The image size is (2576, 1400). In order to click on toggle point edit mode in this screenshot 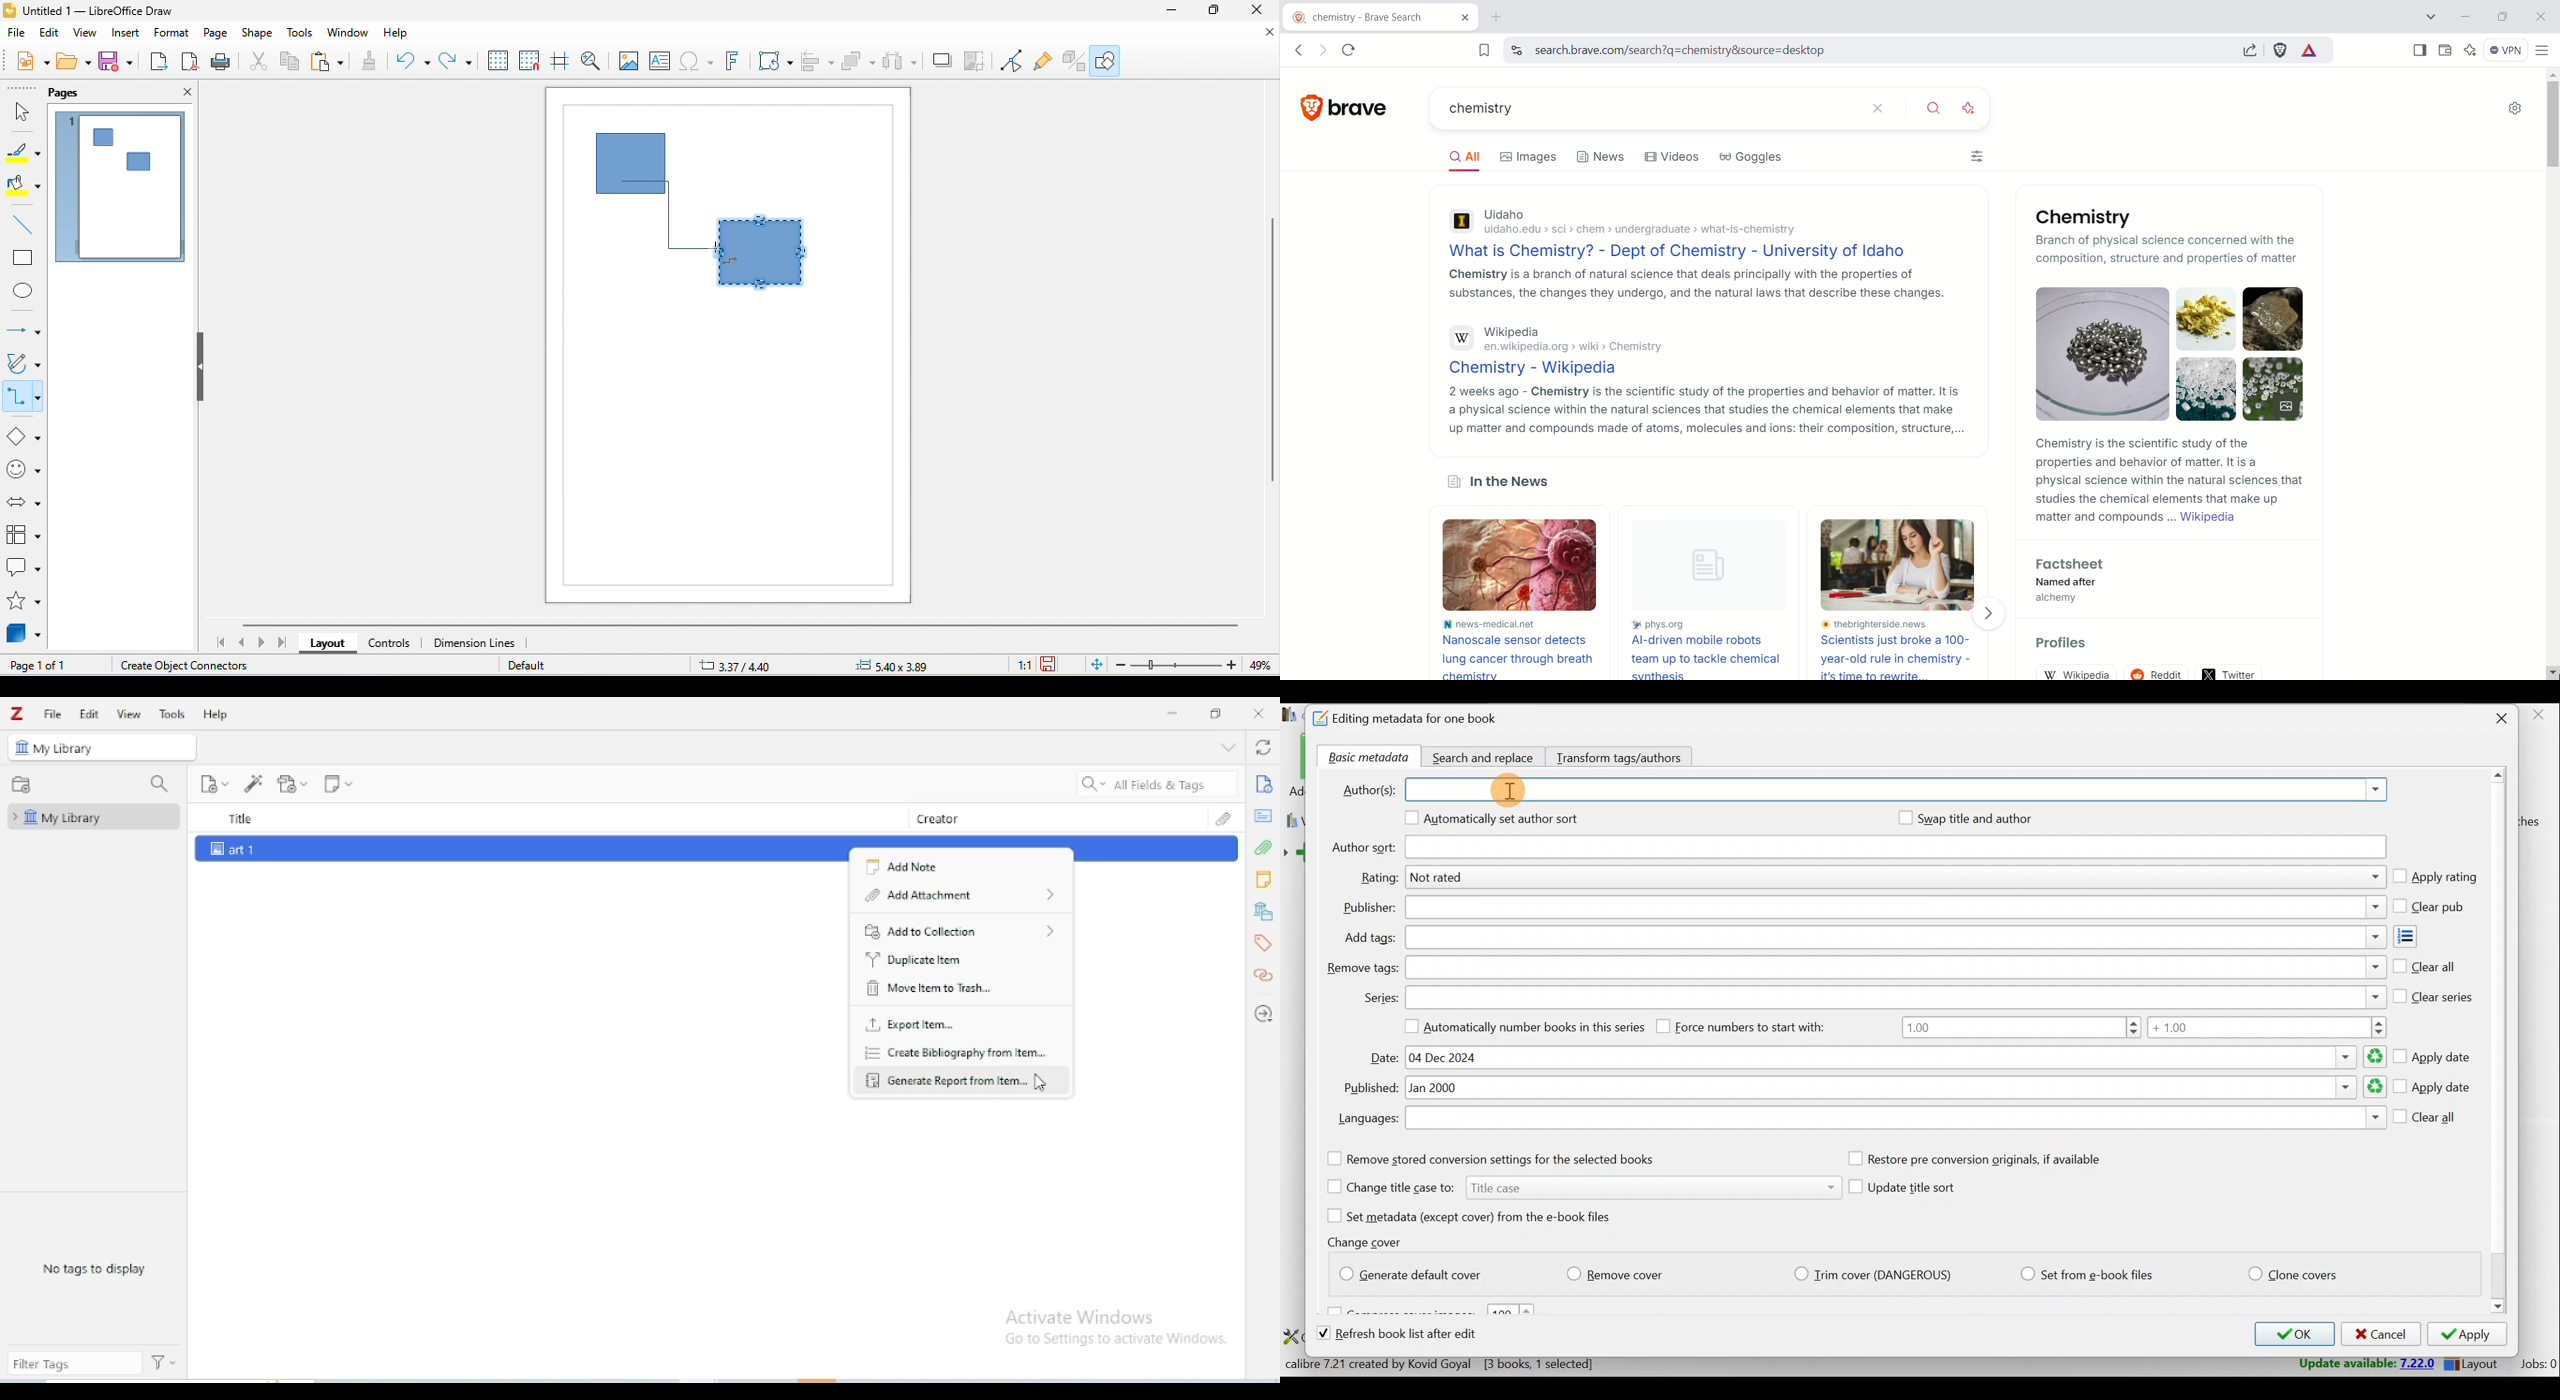, I will do `click(1016, 60)`.